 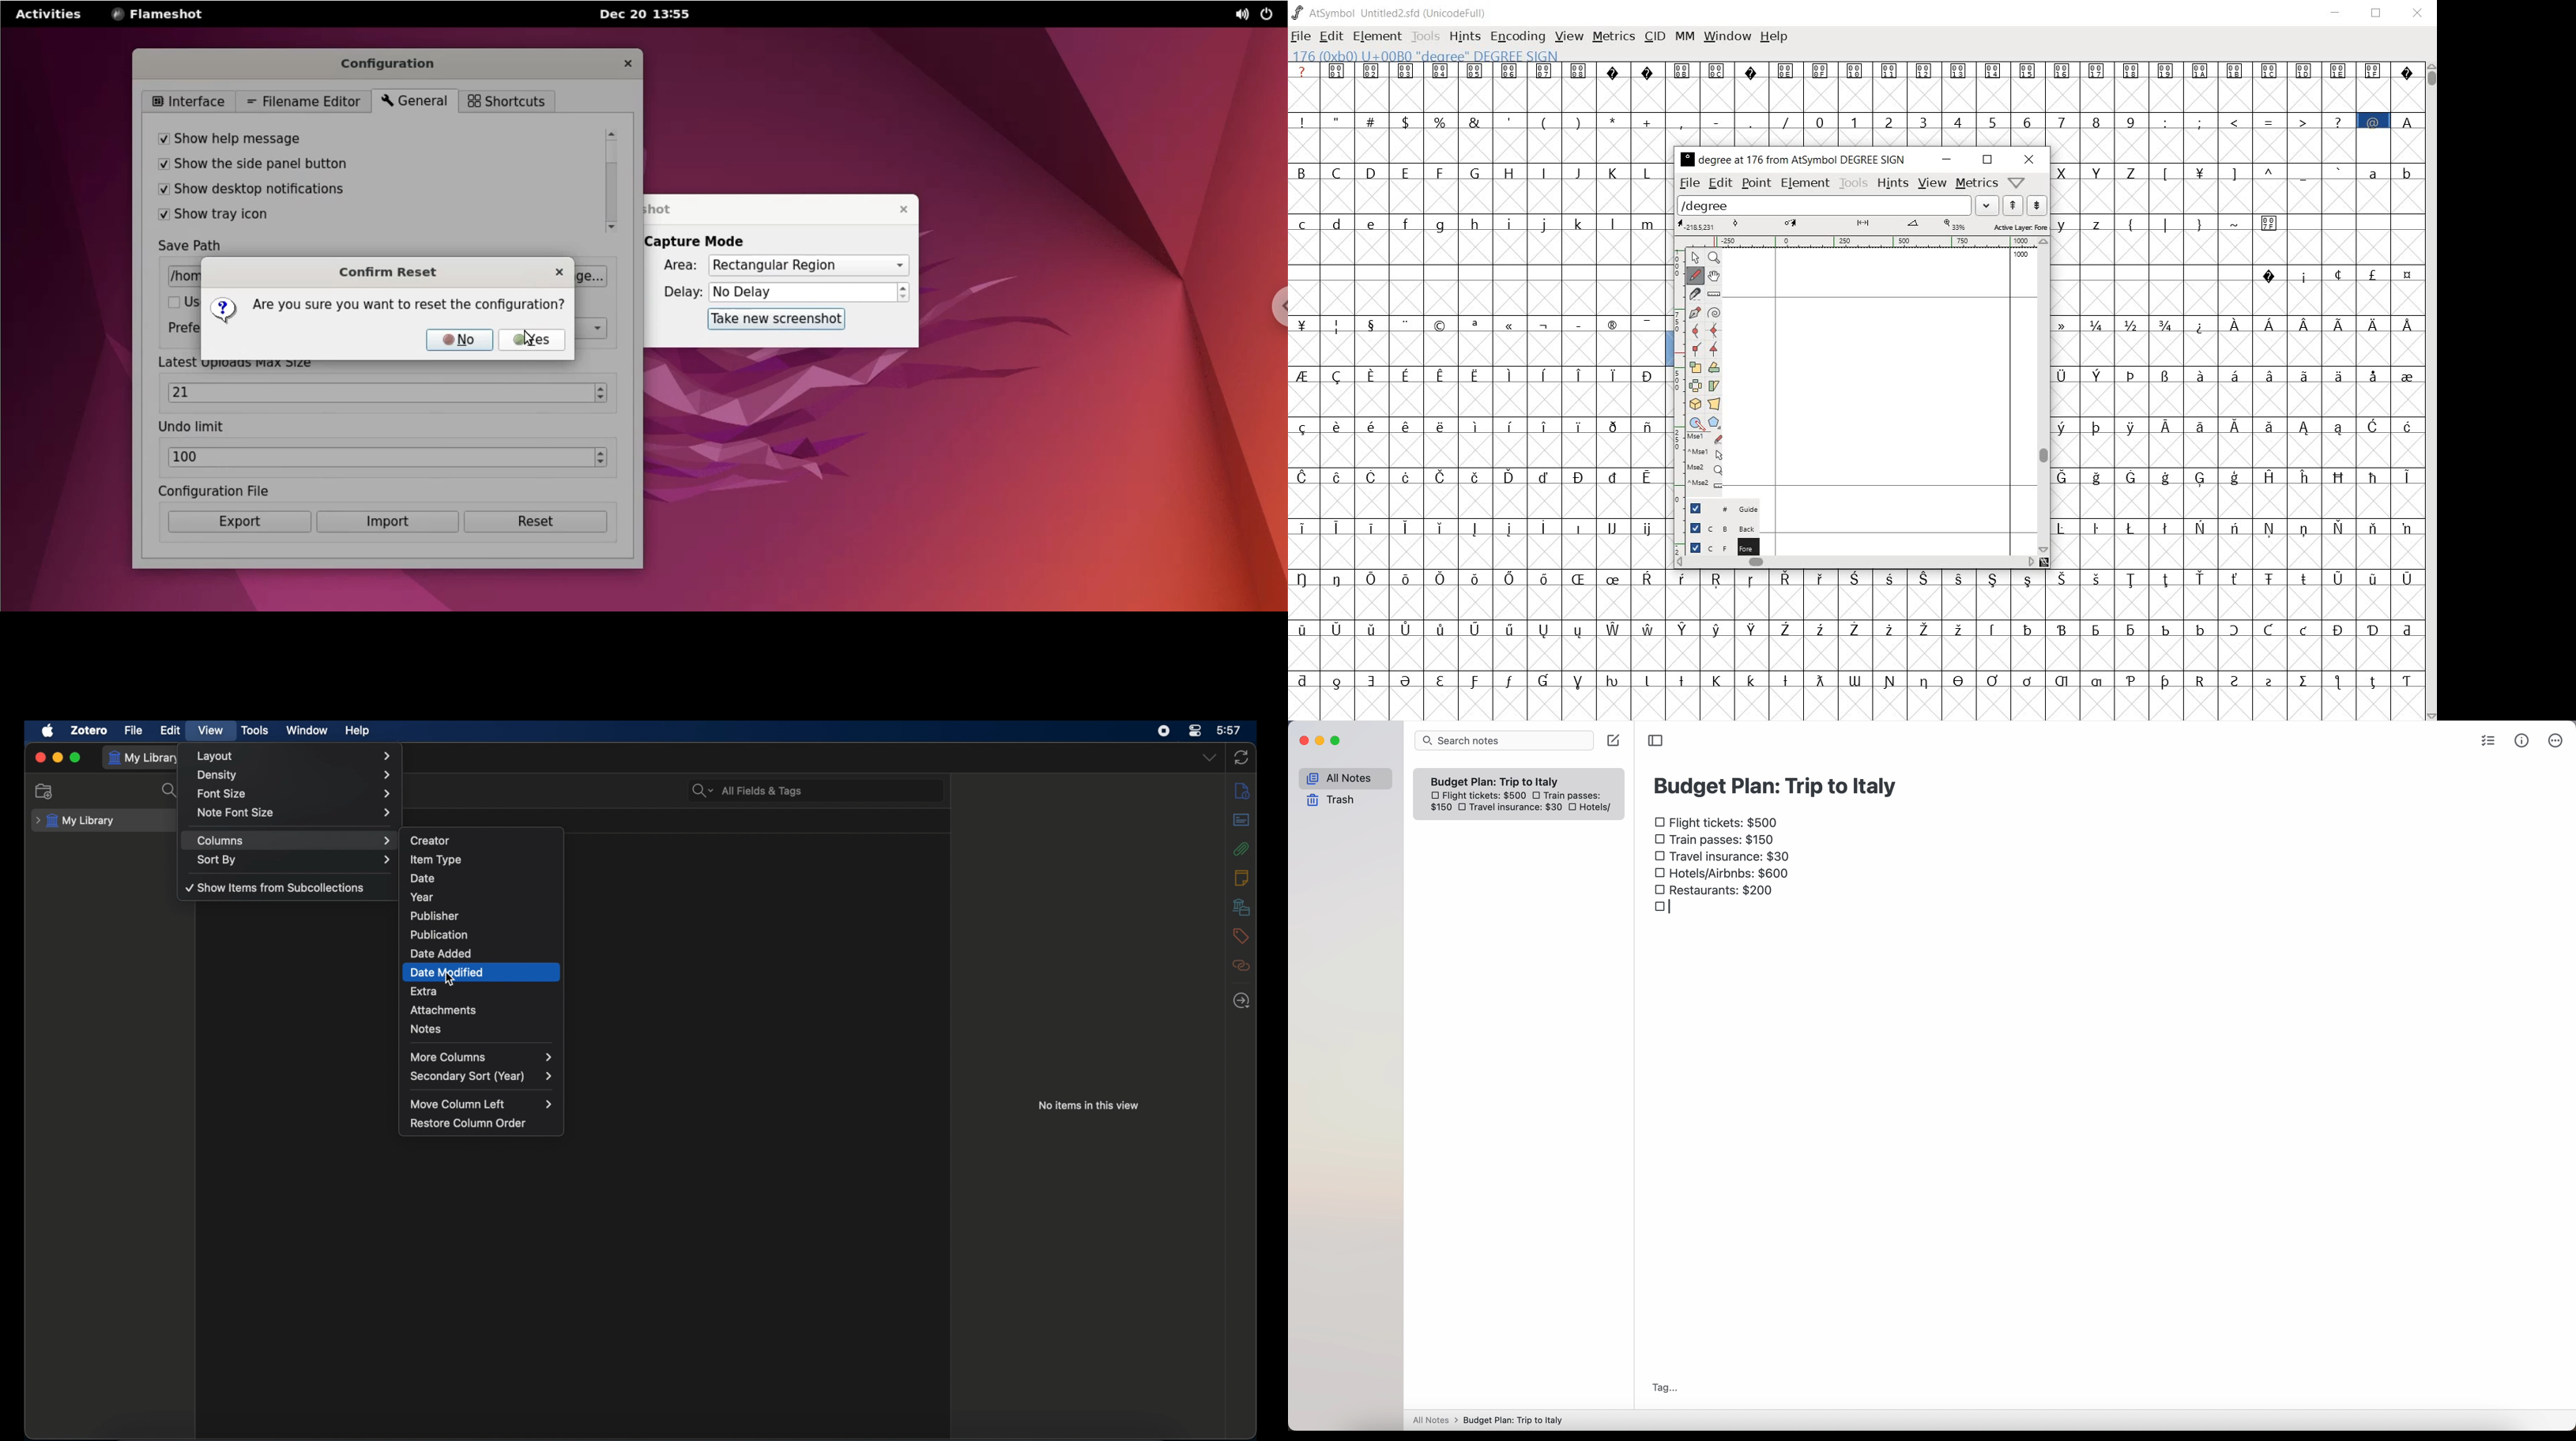 I want to click on element, so click(x=1806, y=184).